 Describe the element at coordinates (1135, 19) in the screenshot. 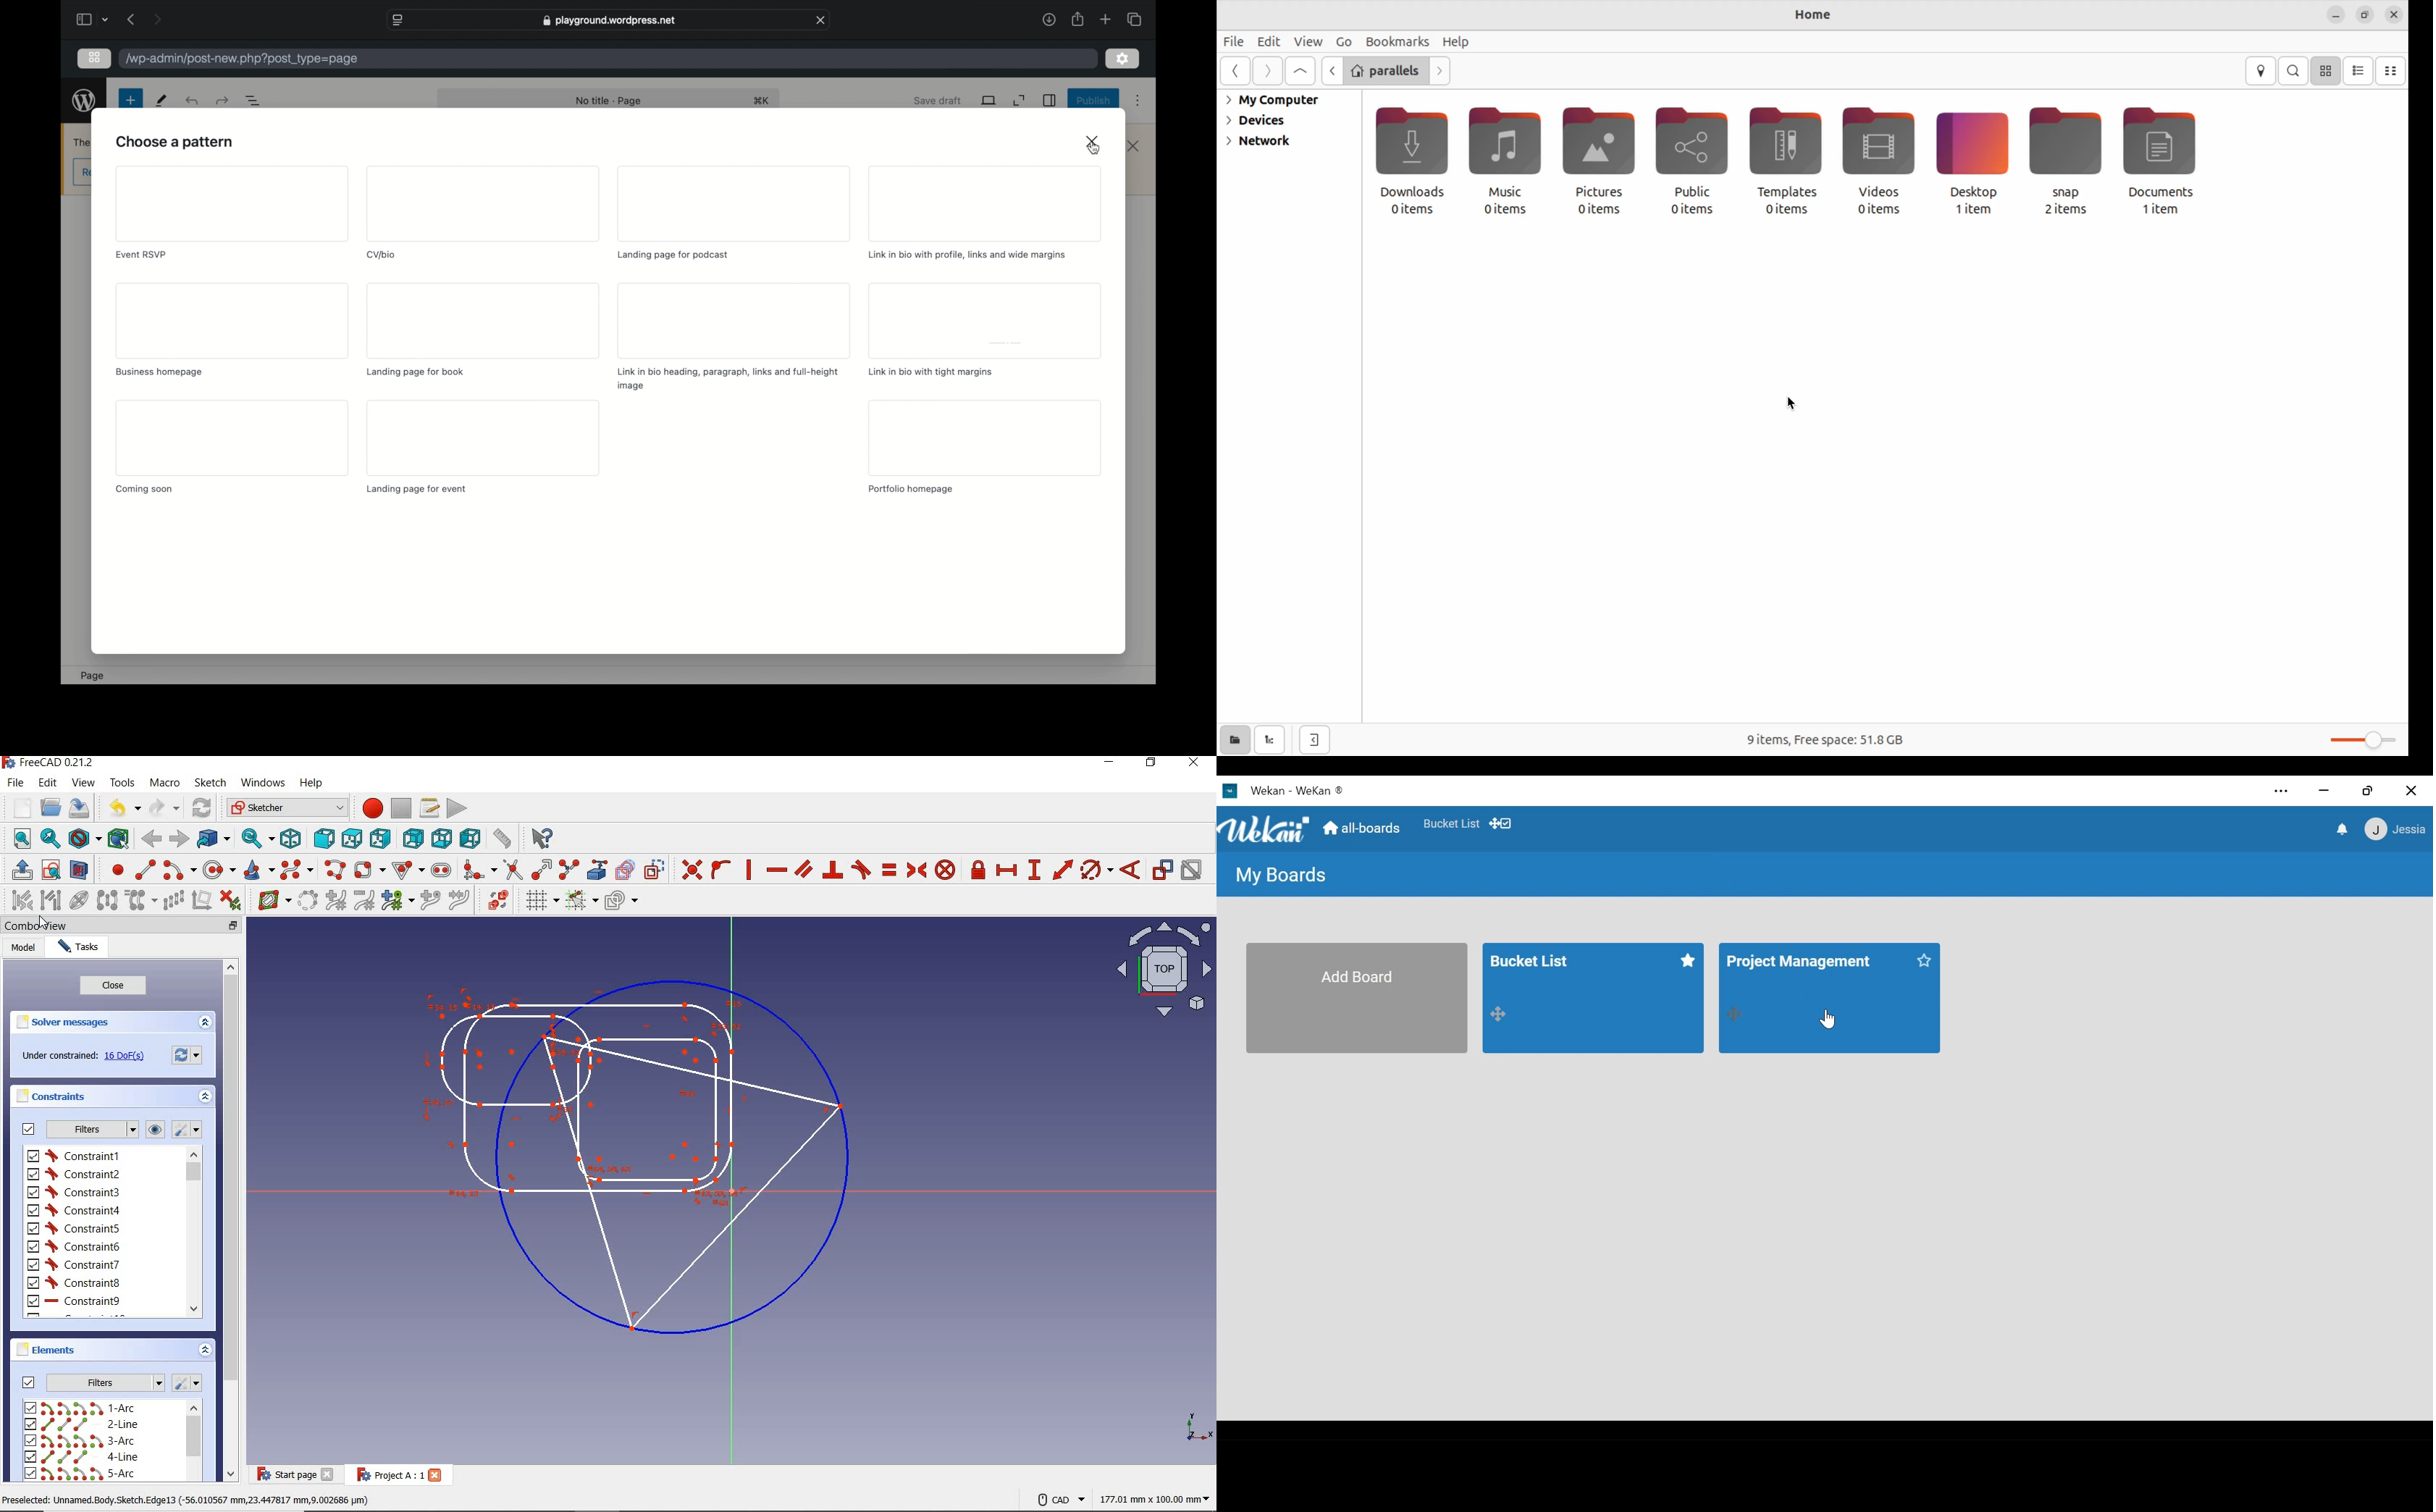

I see `show tab overview` at that location.